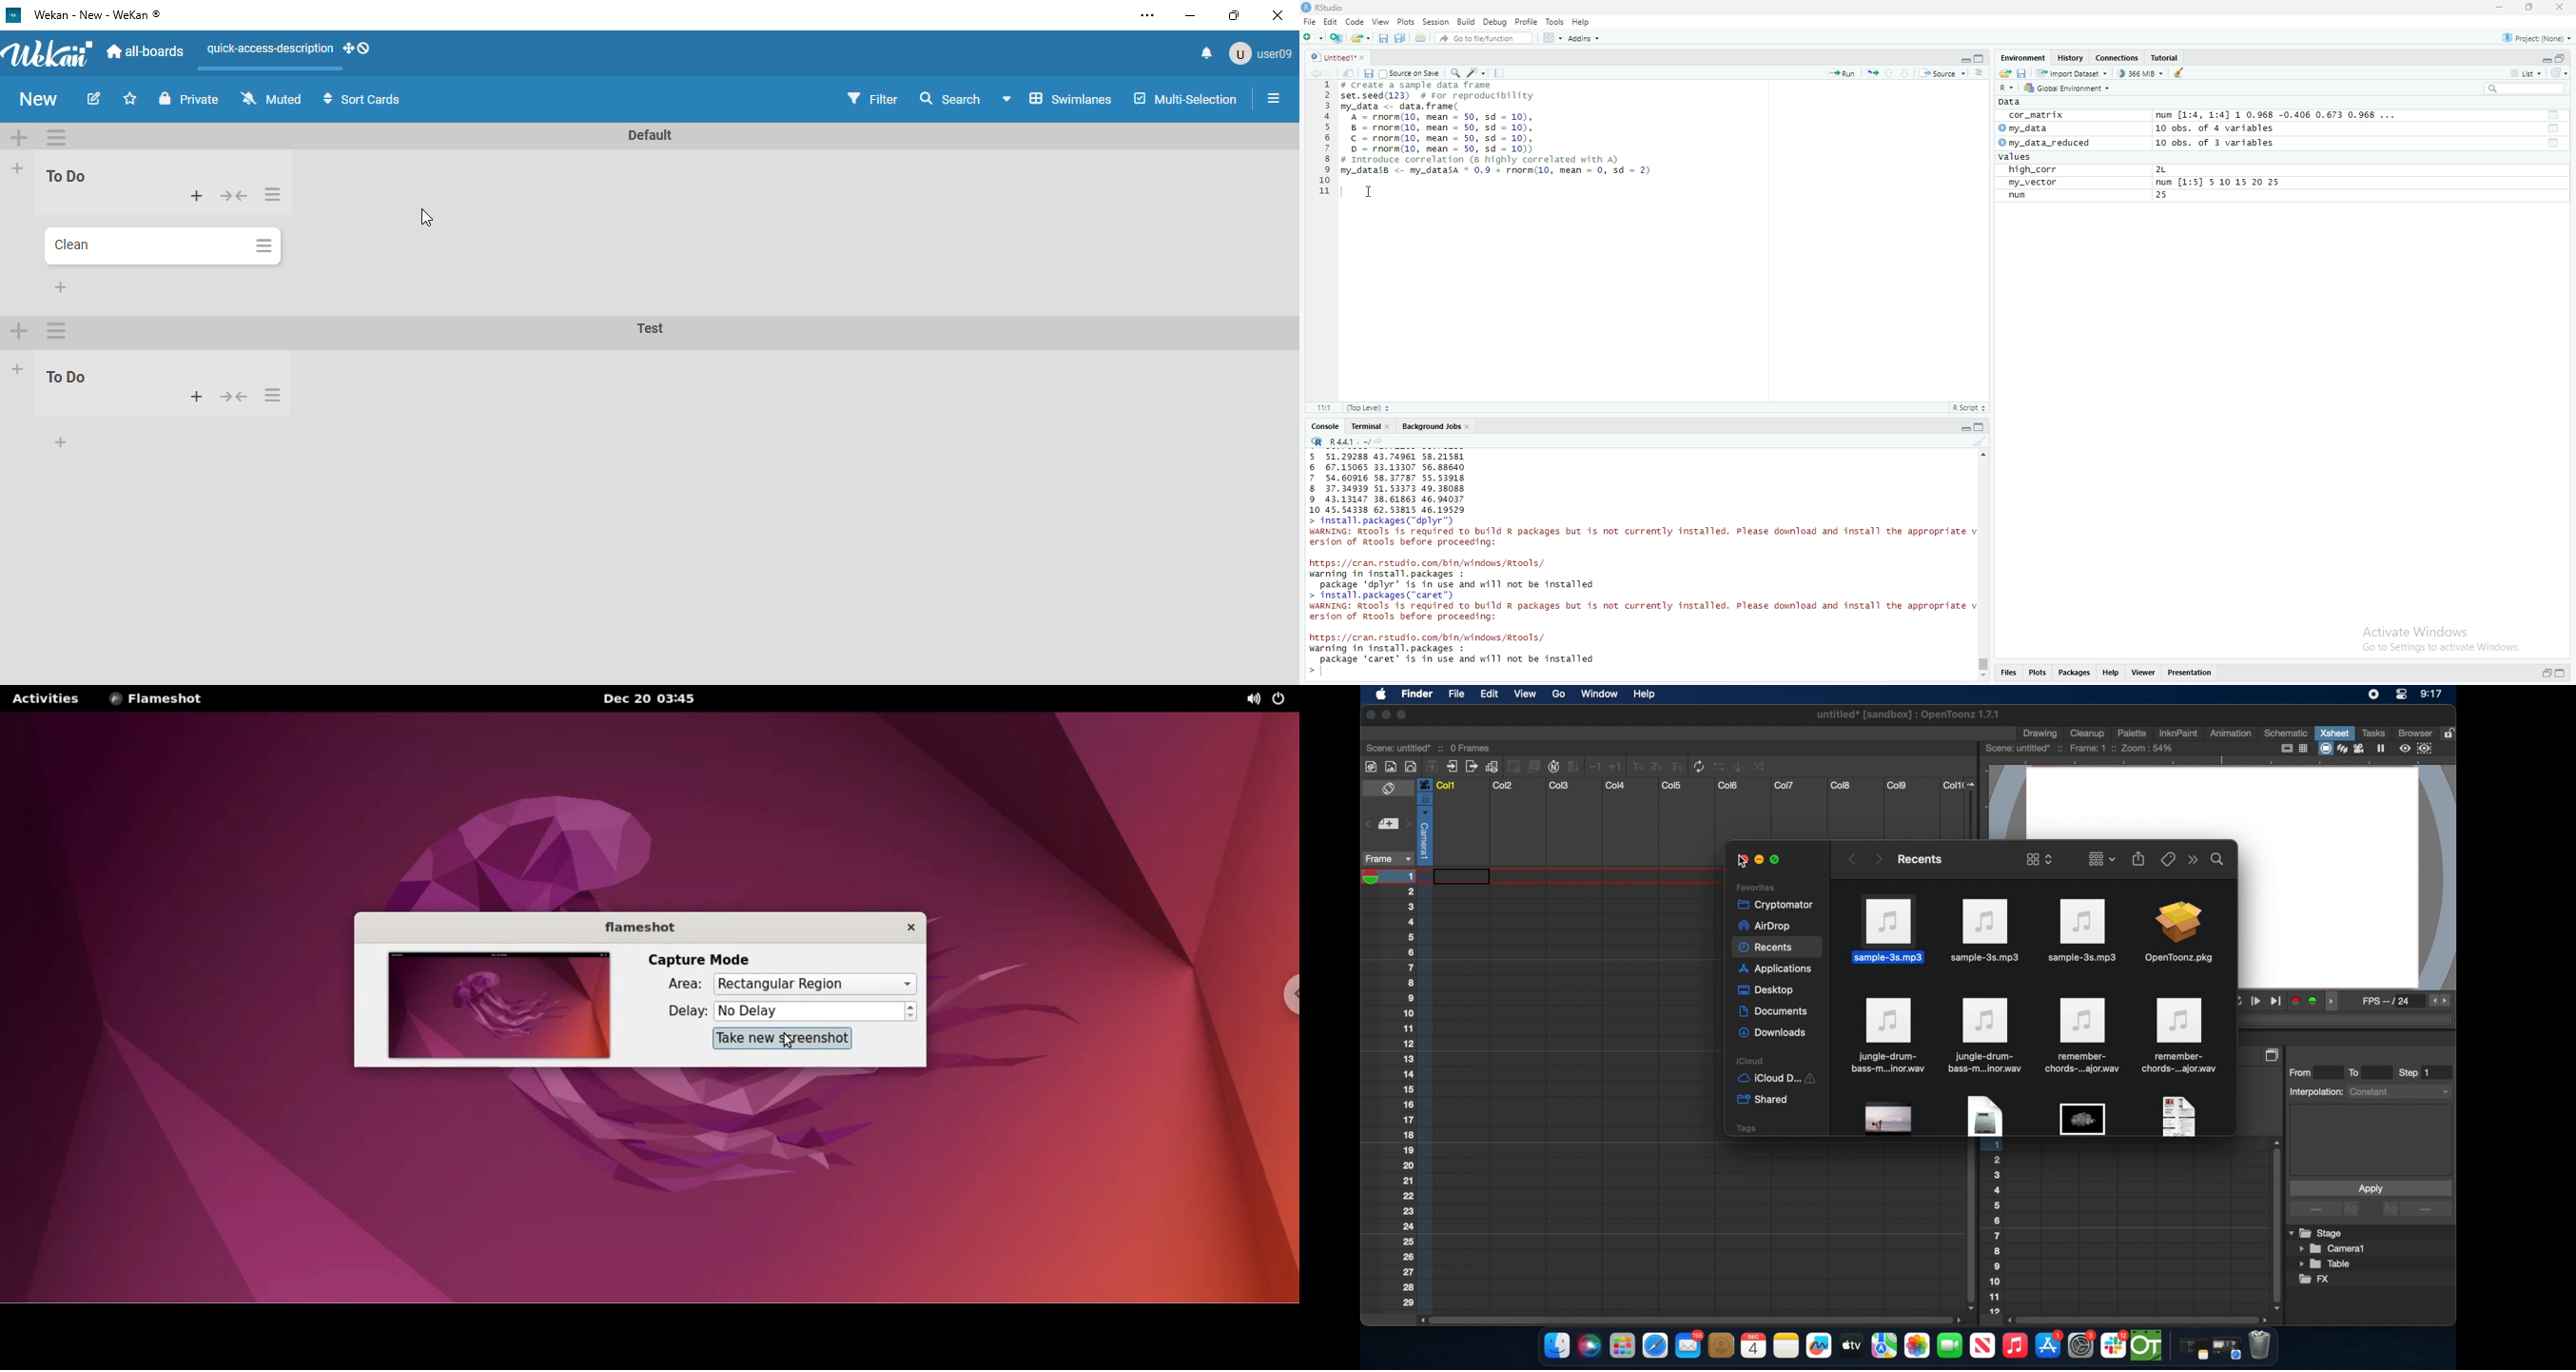  I want to click on share, so click(1379, 442).